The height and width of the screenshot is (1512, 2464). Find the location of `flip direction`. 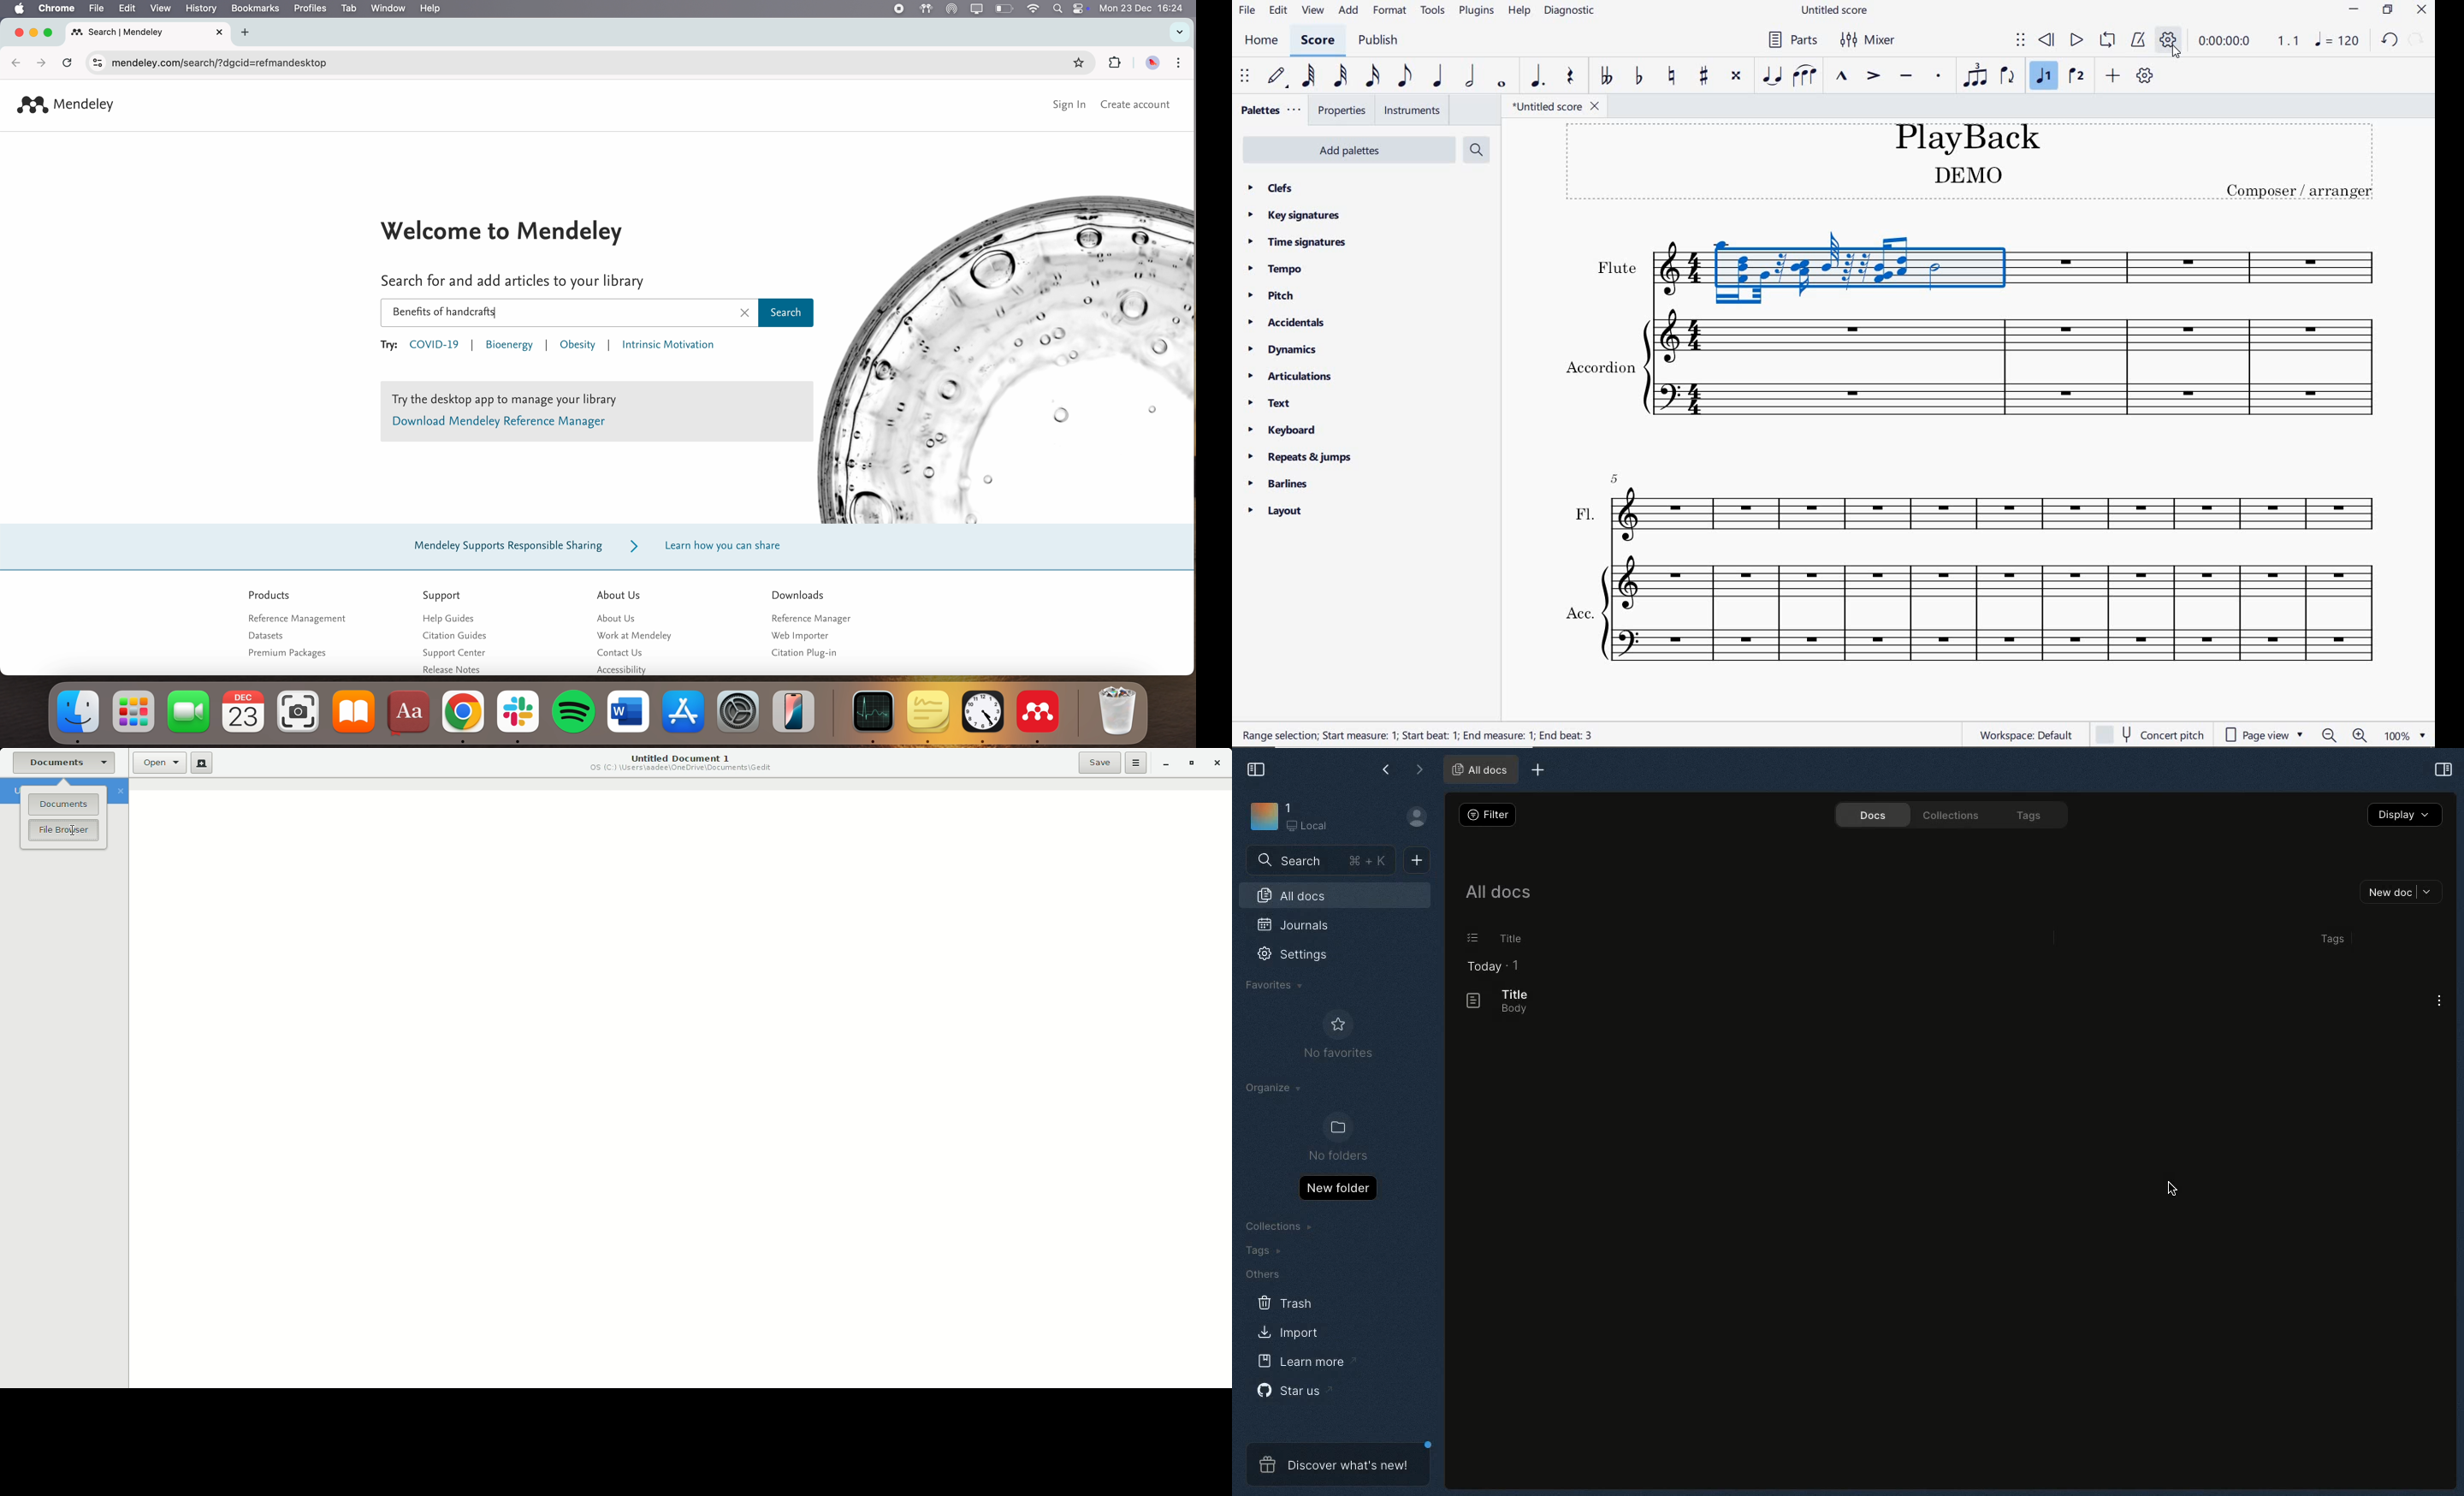

flip direction is located at coordinates (2007, 77).